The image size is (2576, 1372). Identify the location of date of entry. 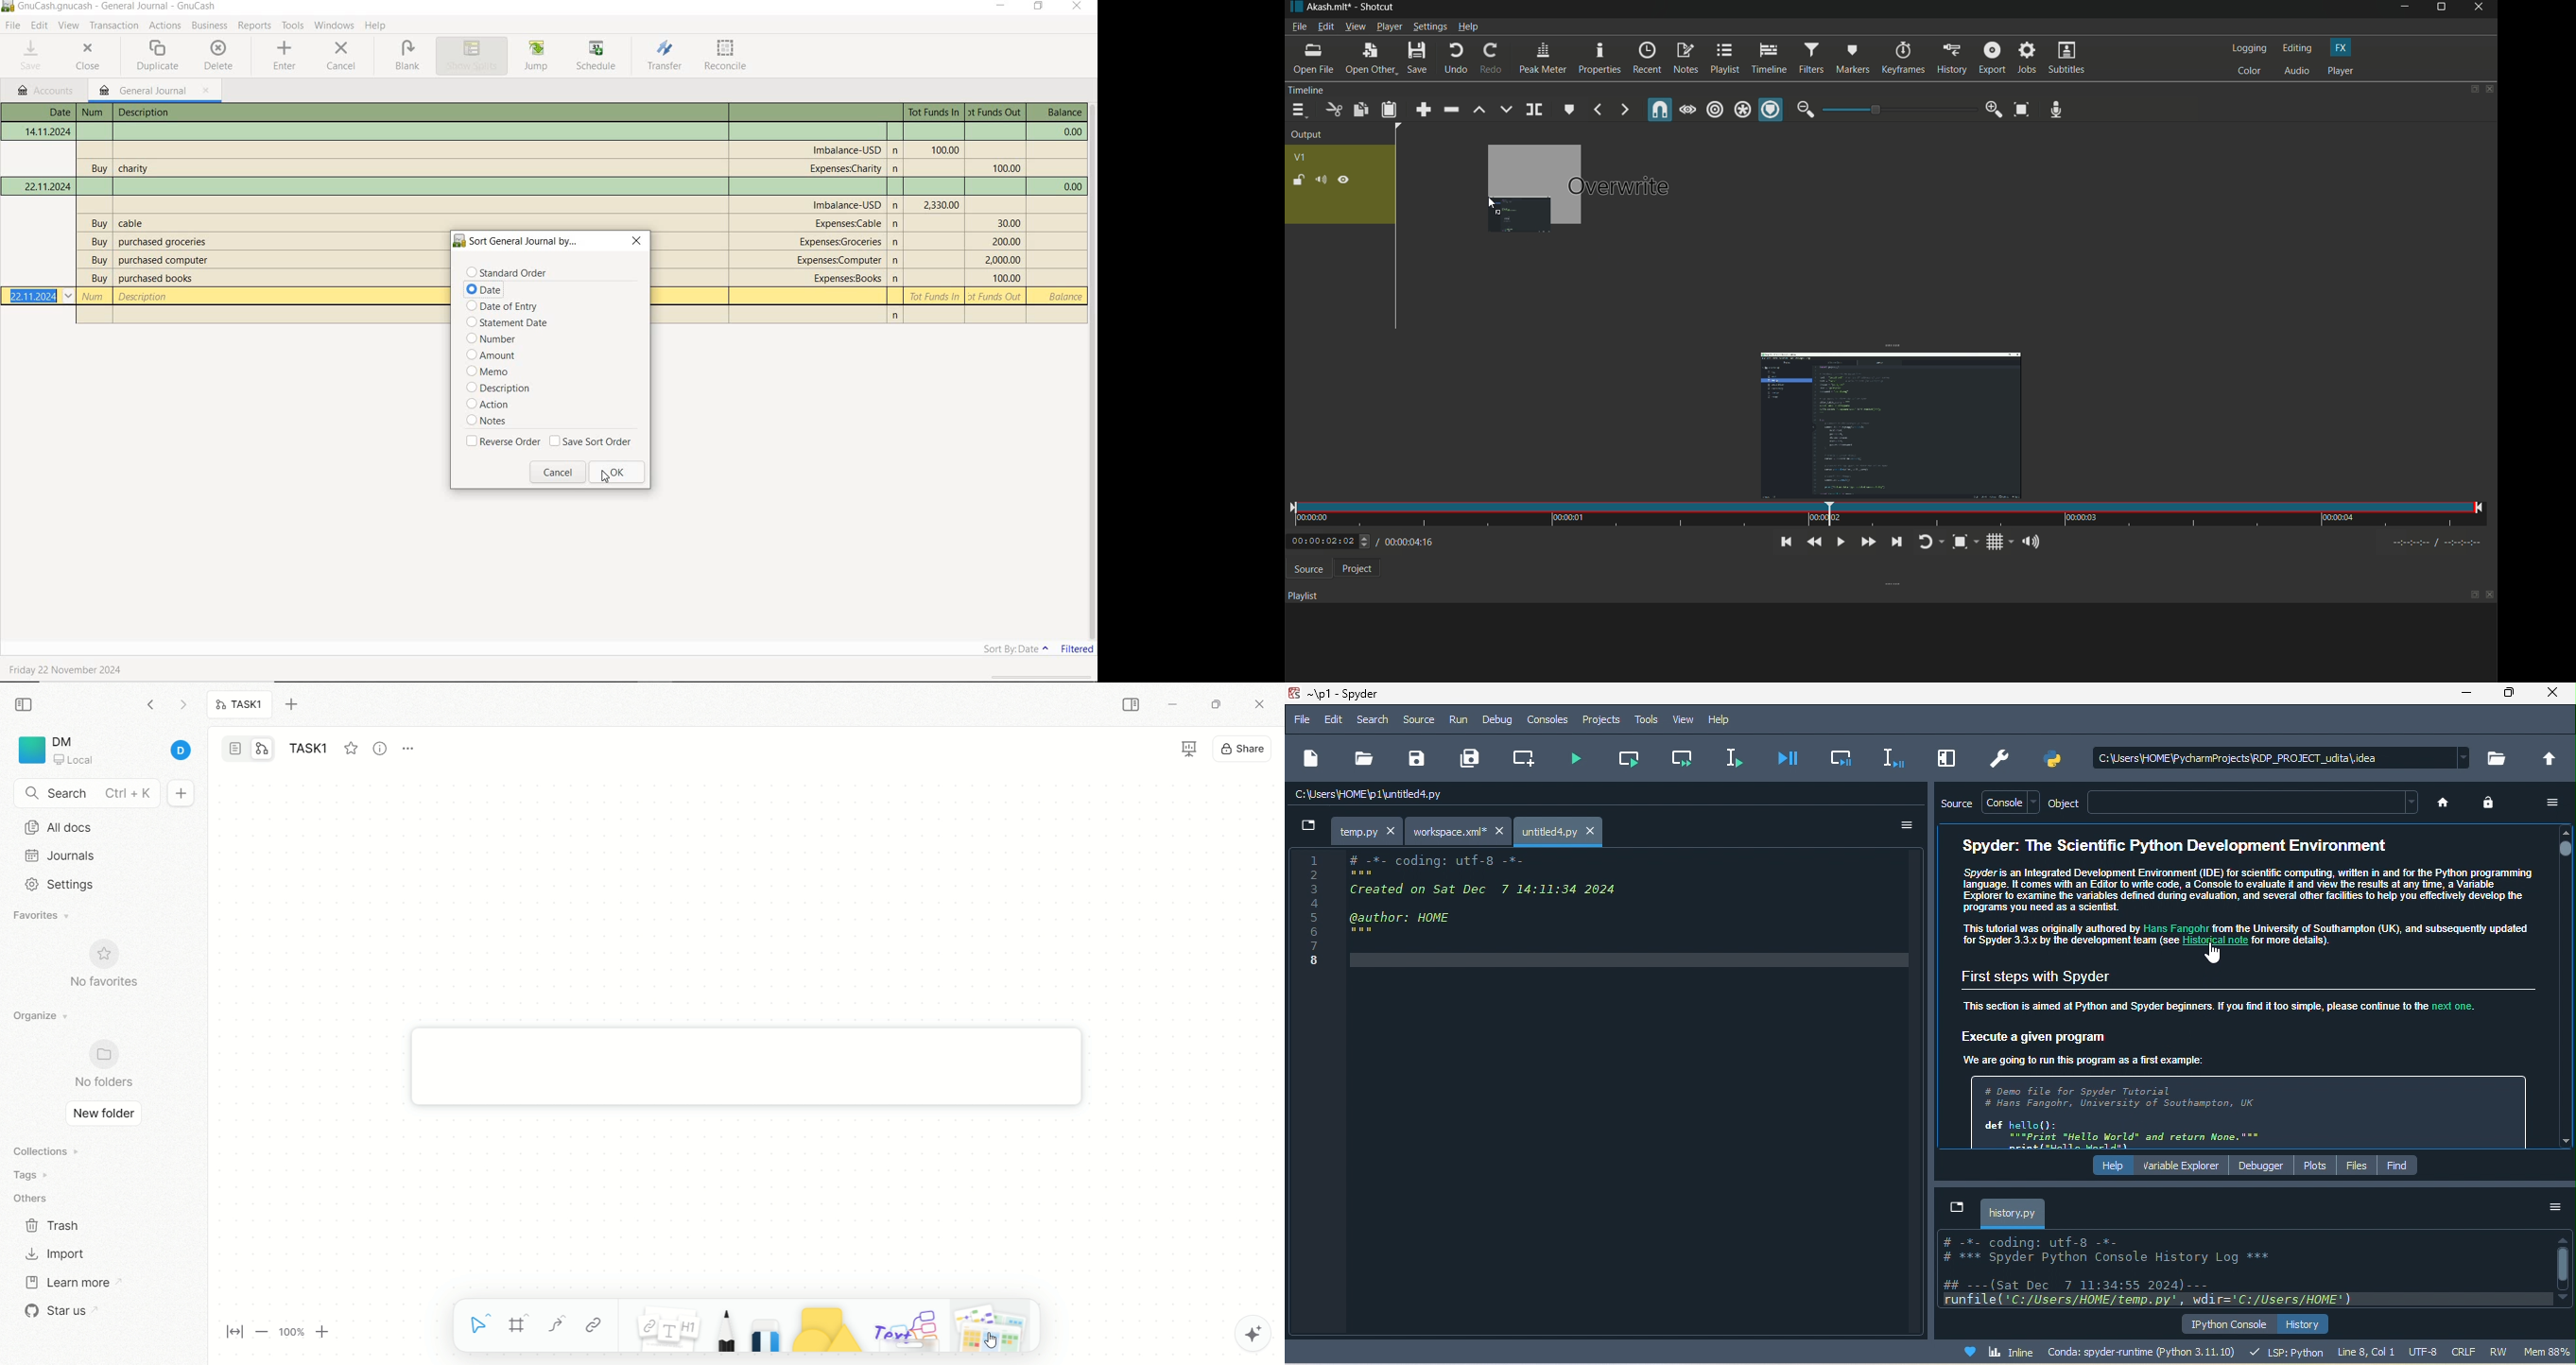
(505, 307).